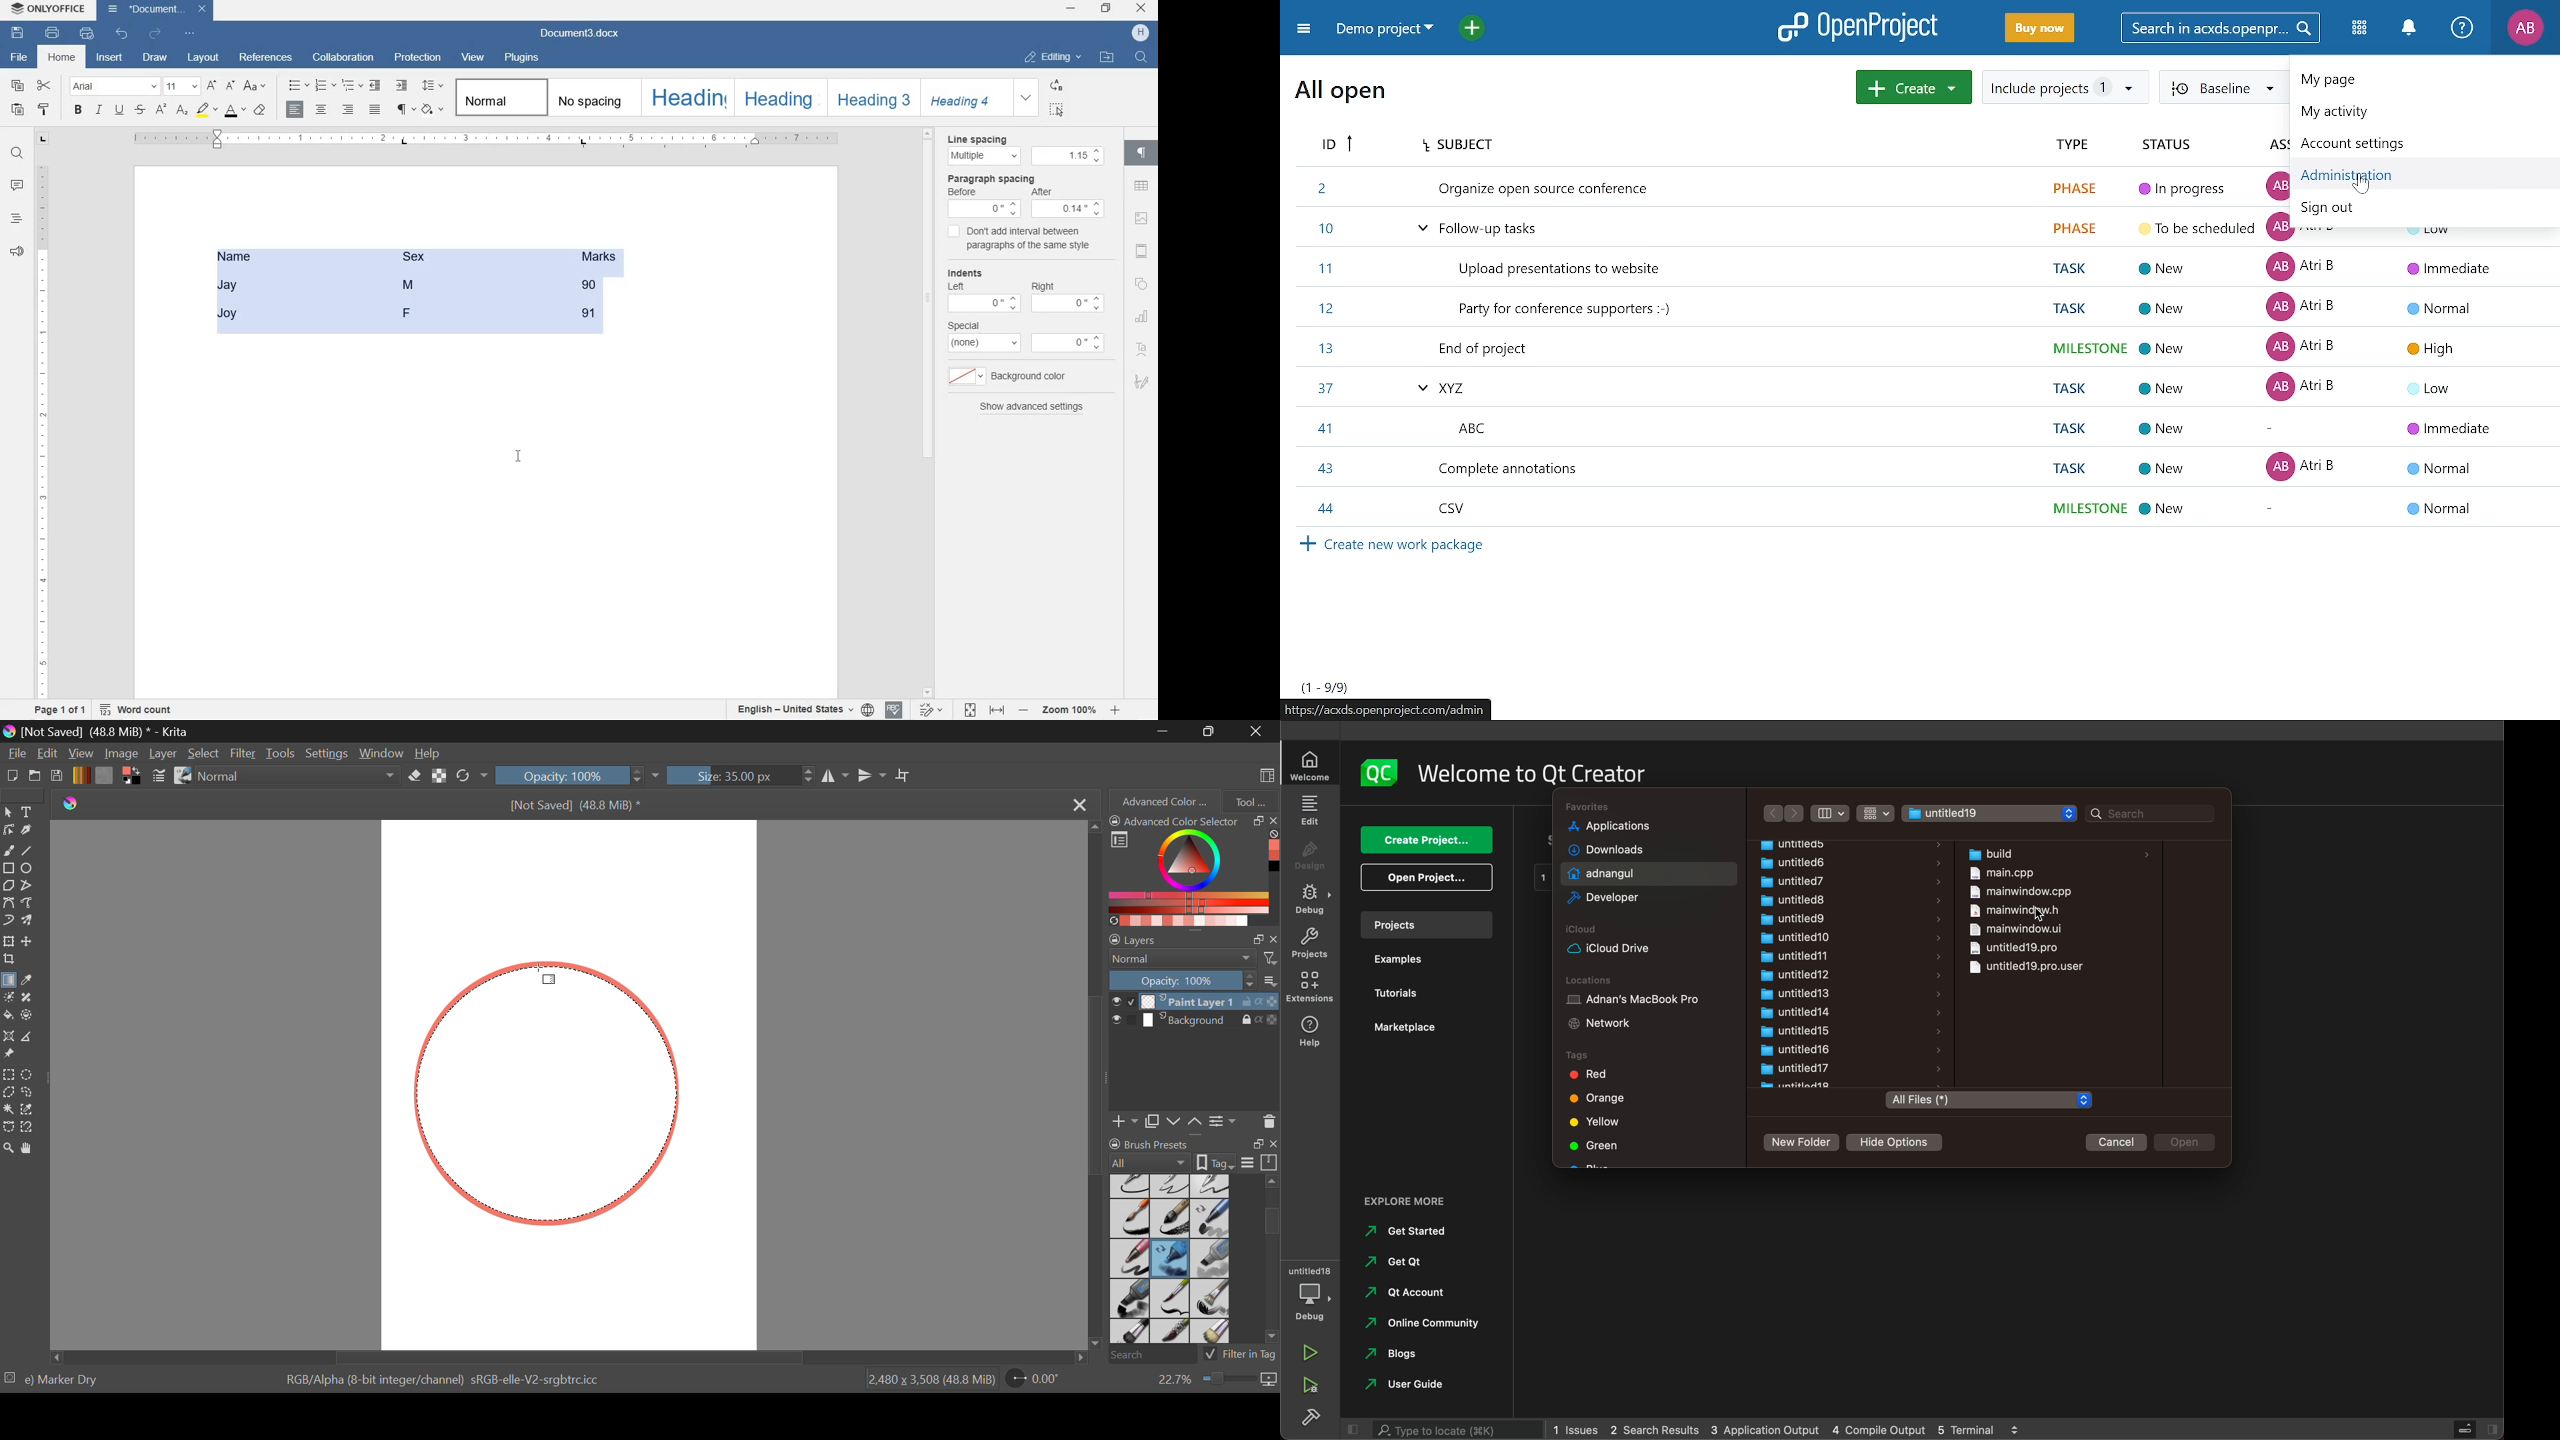  Describe the element at coordinates (15, 249) in the screenshot. I see `FEEDBACK & SUPPORT` at that location.